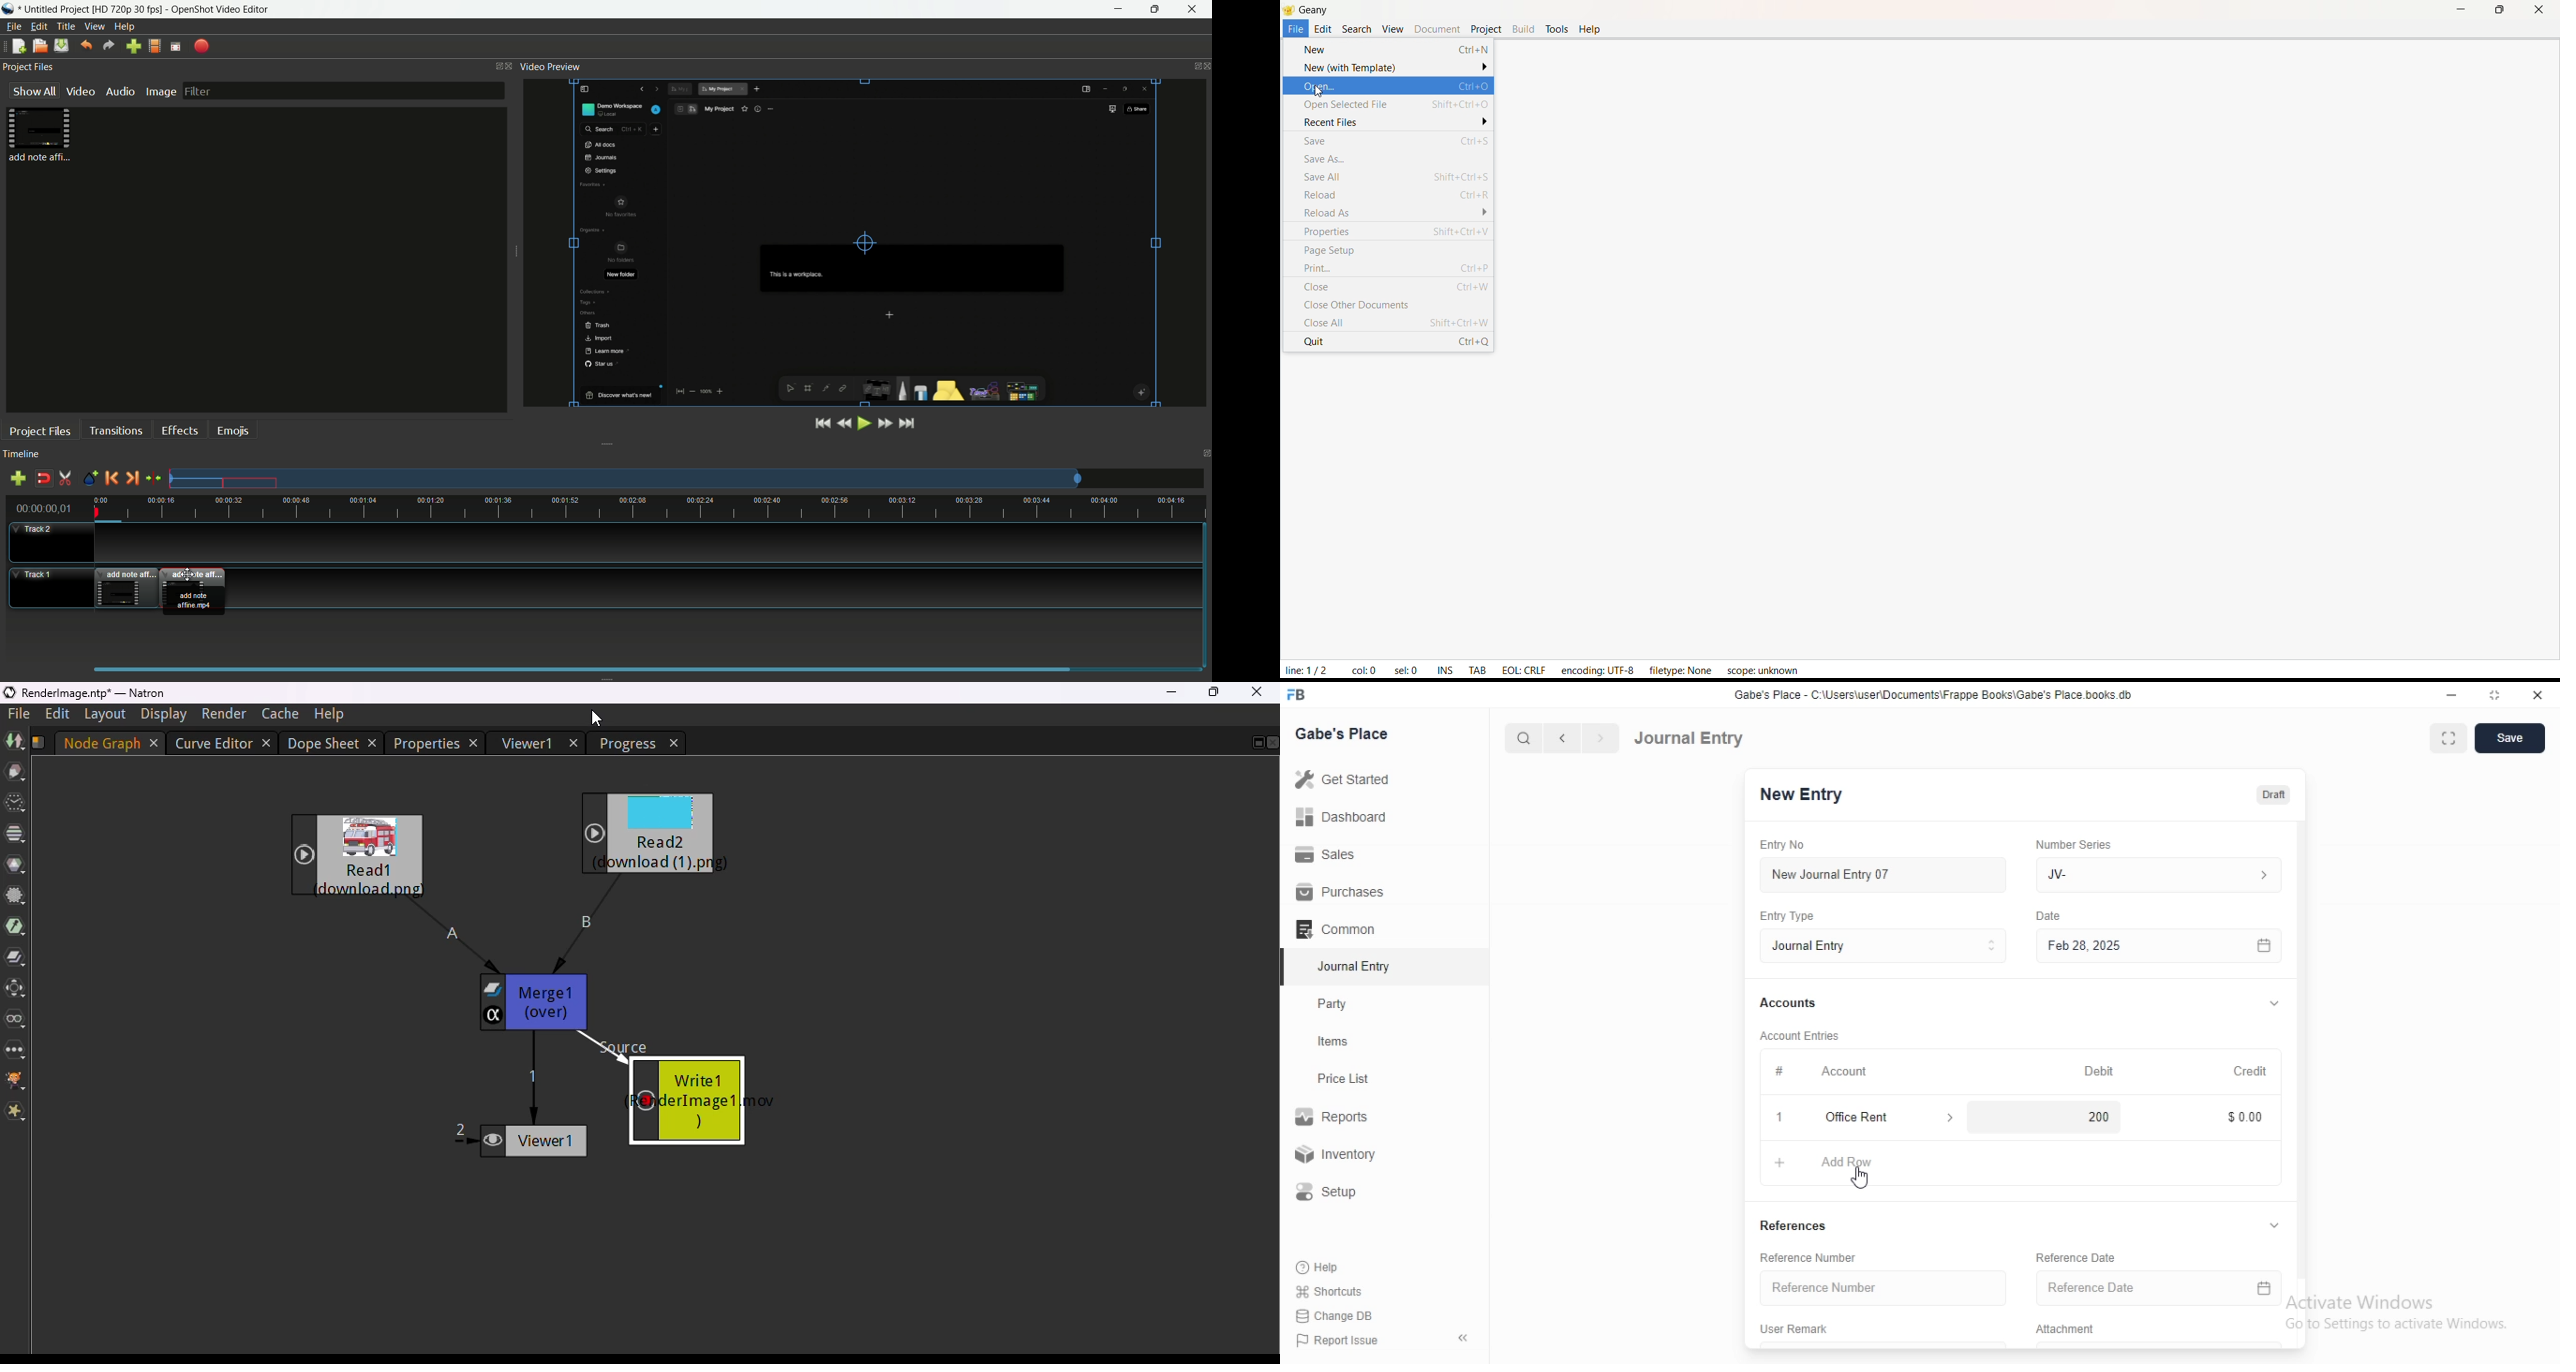 This screenshot has height=1372, width=2576. Describe the element at coordinates (1558, 29) in the screenshot. I see `Tools` at that location.